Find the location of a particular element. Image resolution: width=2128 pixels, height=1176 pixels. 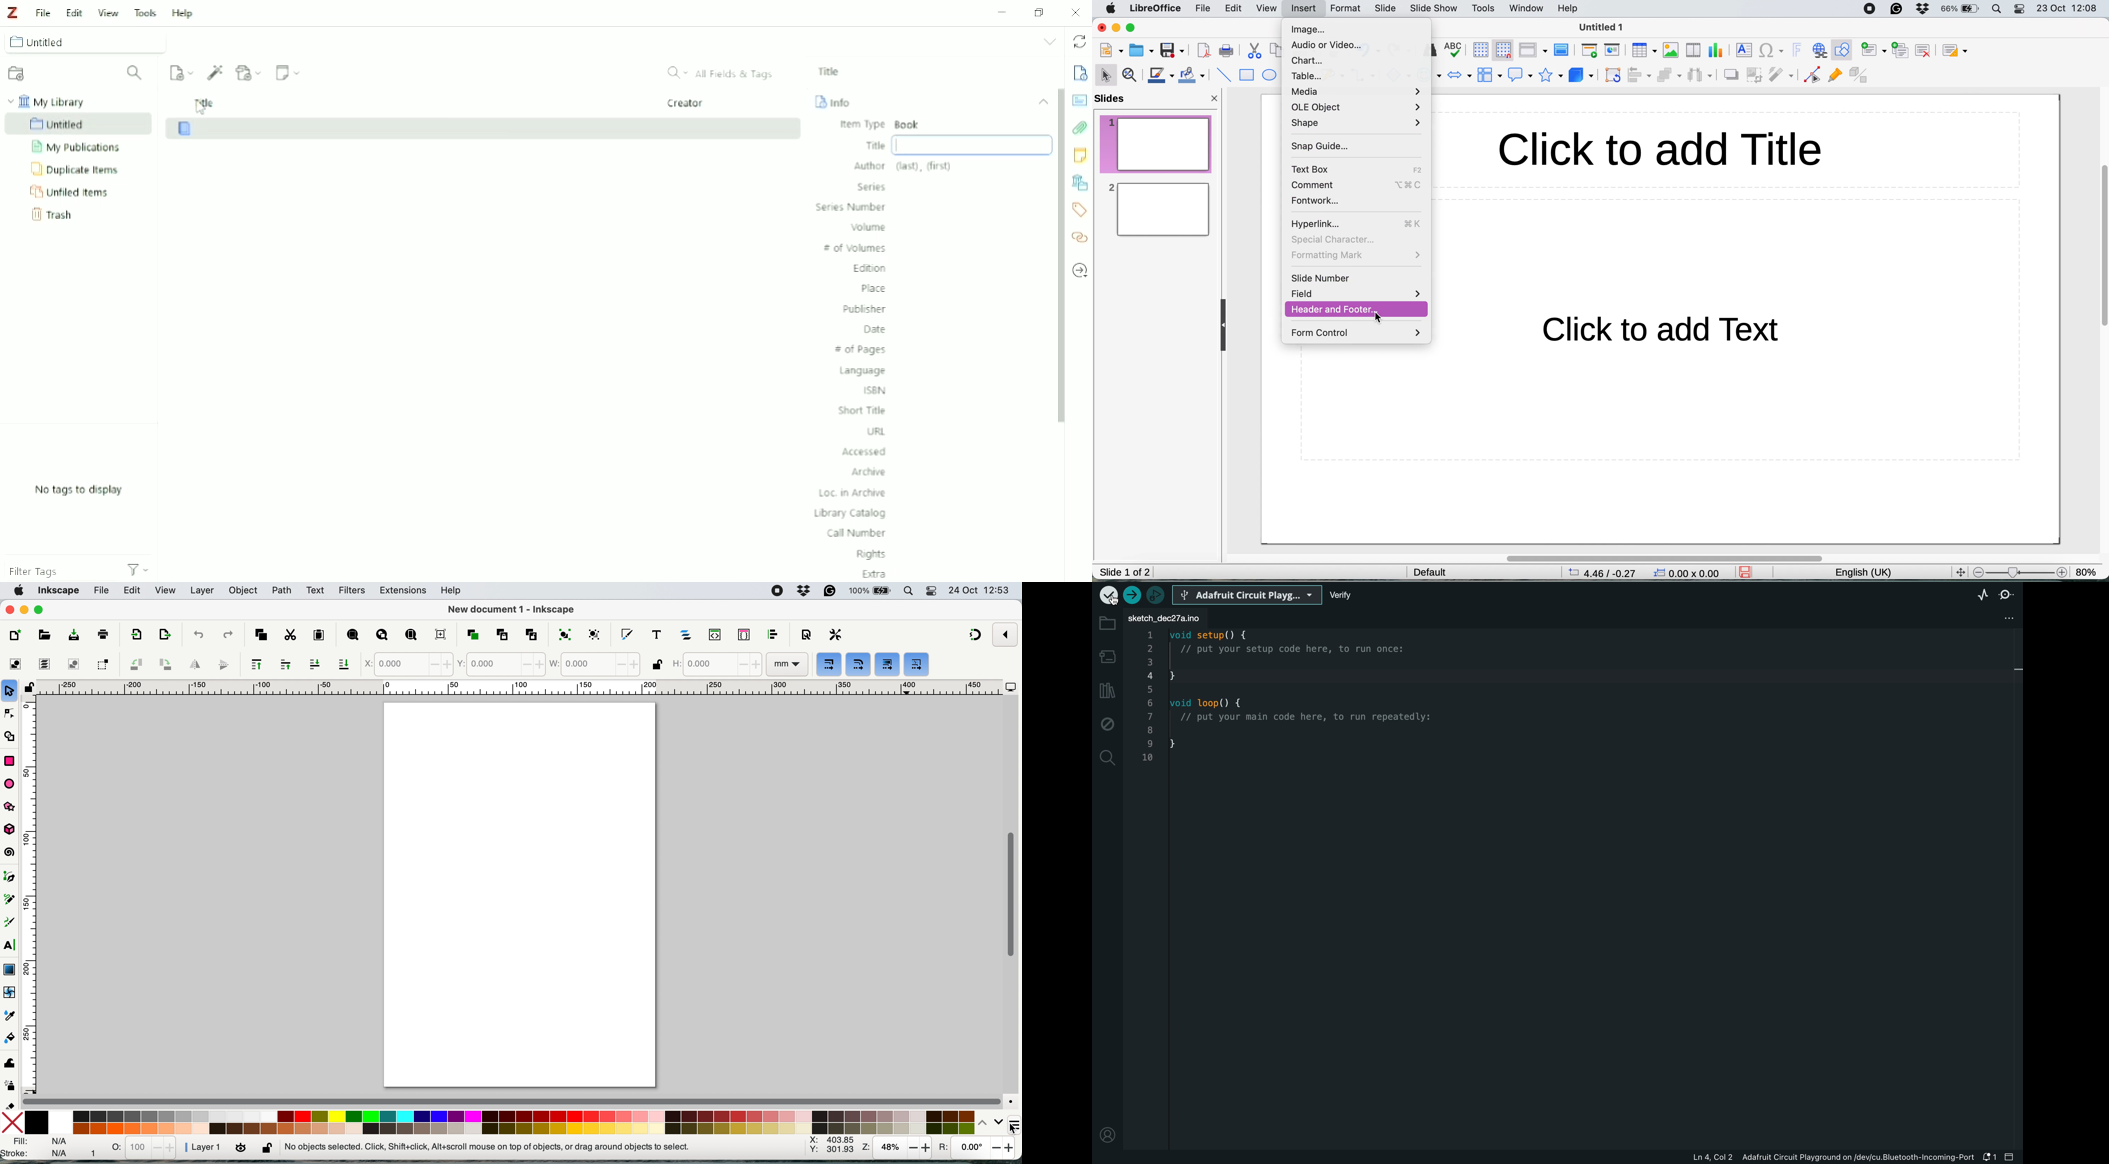

selection tool is located at coordinates (1107, 74).